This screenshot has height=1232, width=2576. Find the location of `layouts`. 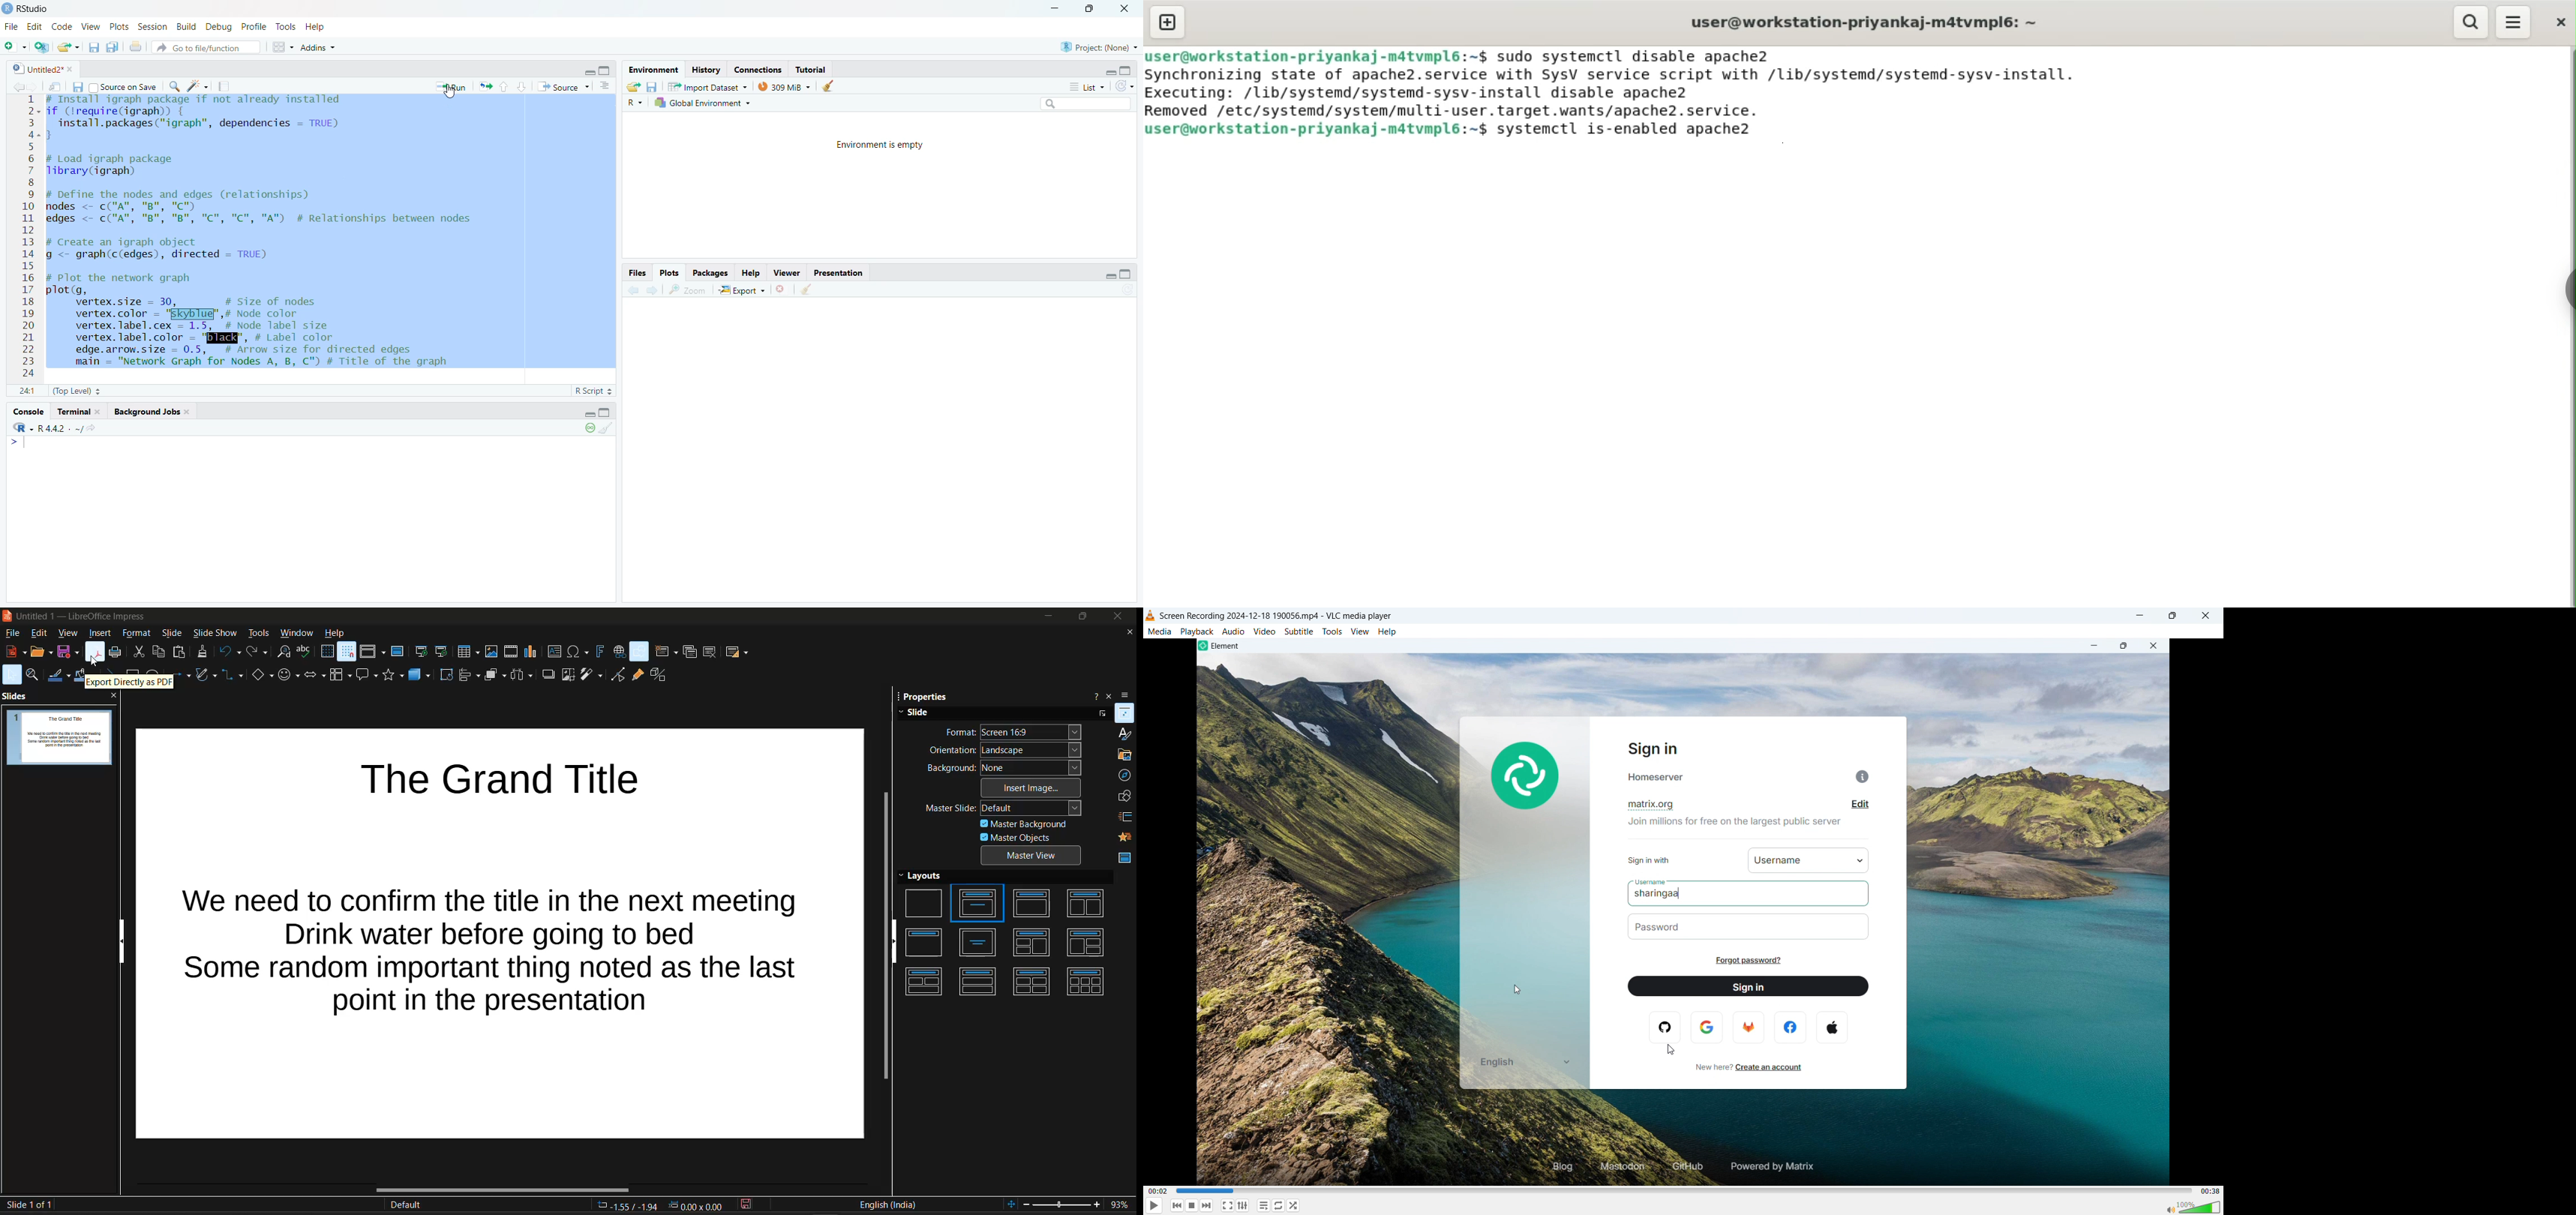

layouts is located at coordinates (1010, 938).